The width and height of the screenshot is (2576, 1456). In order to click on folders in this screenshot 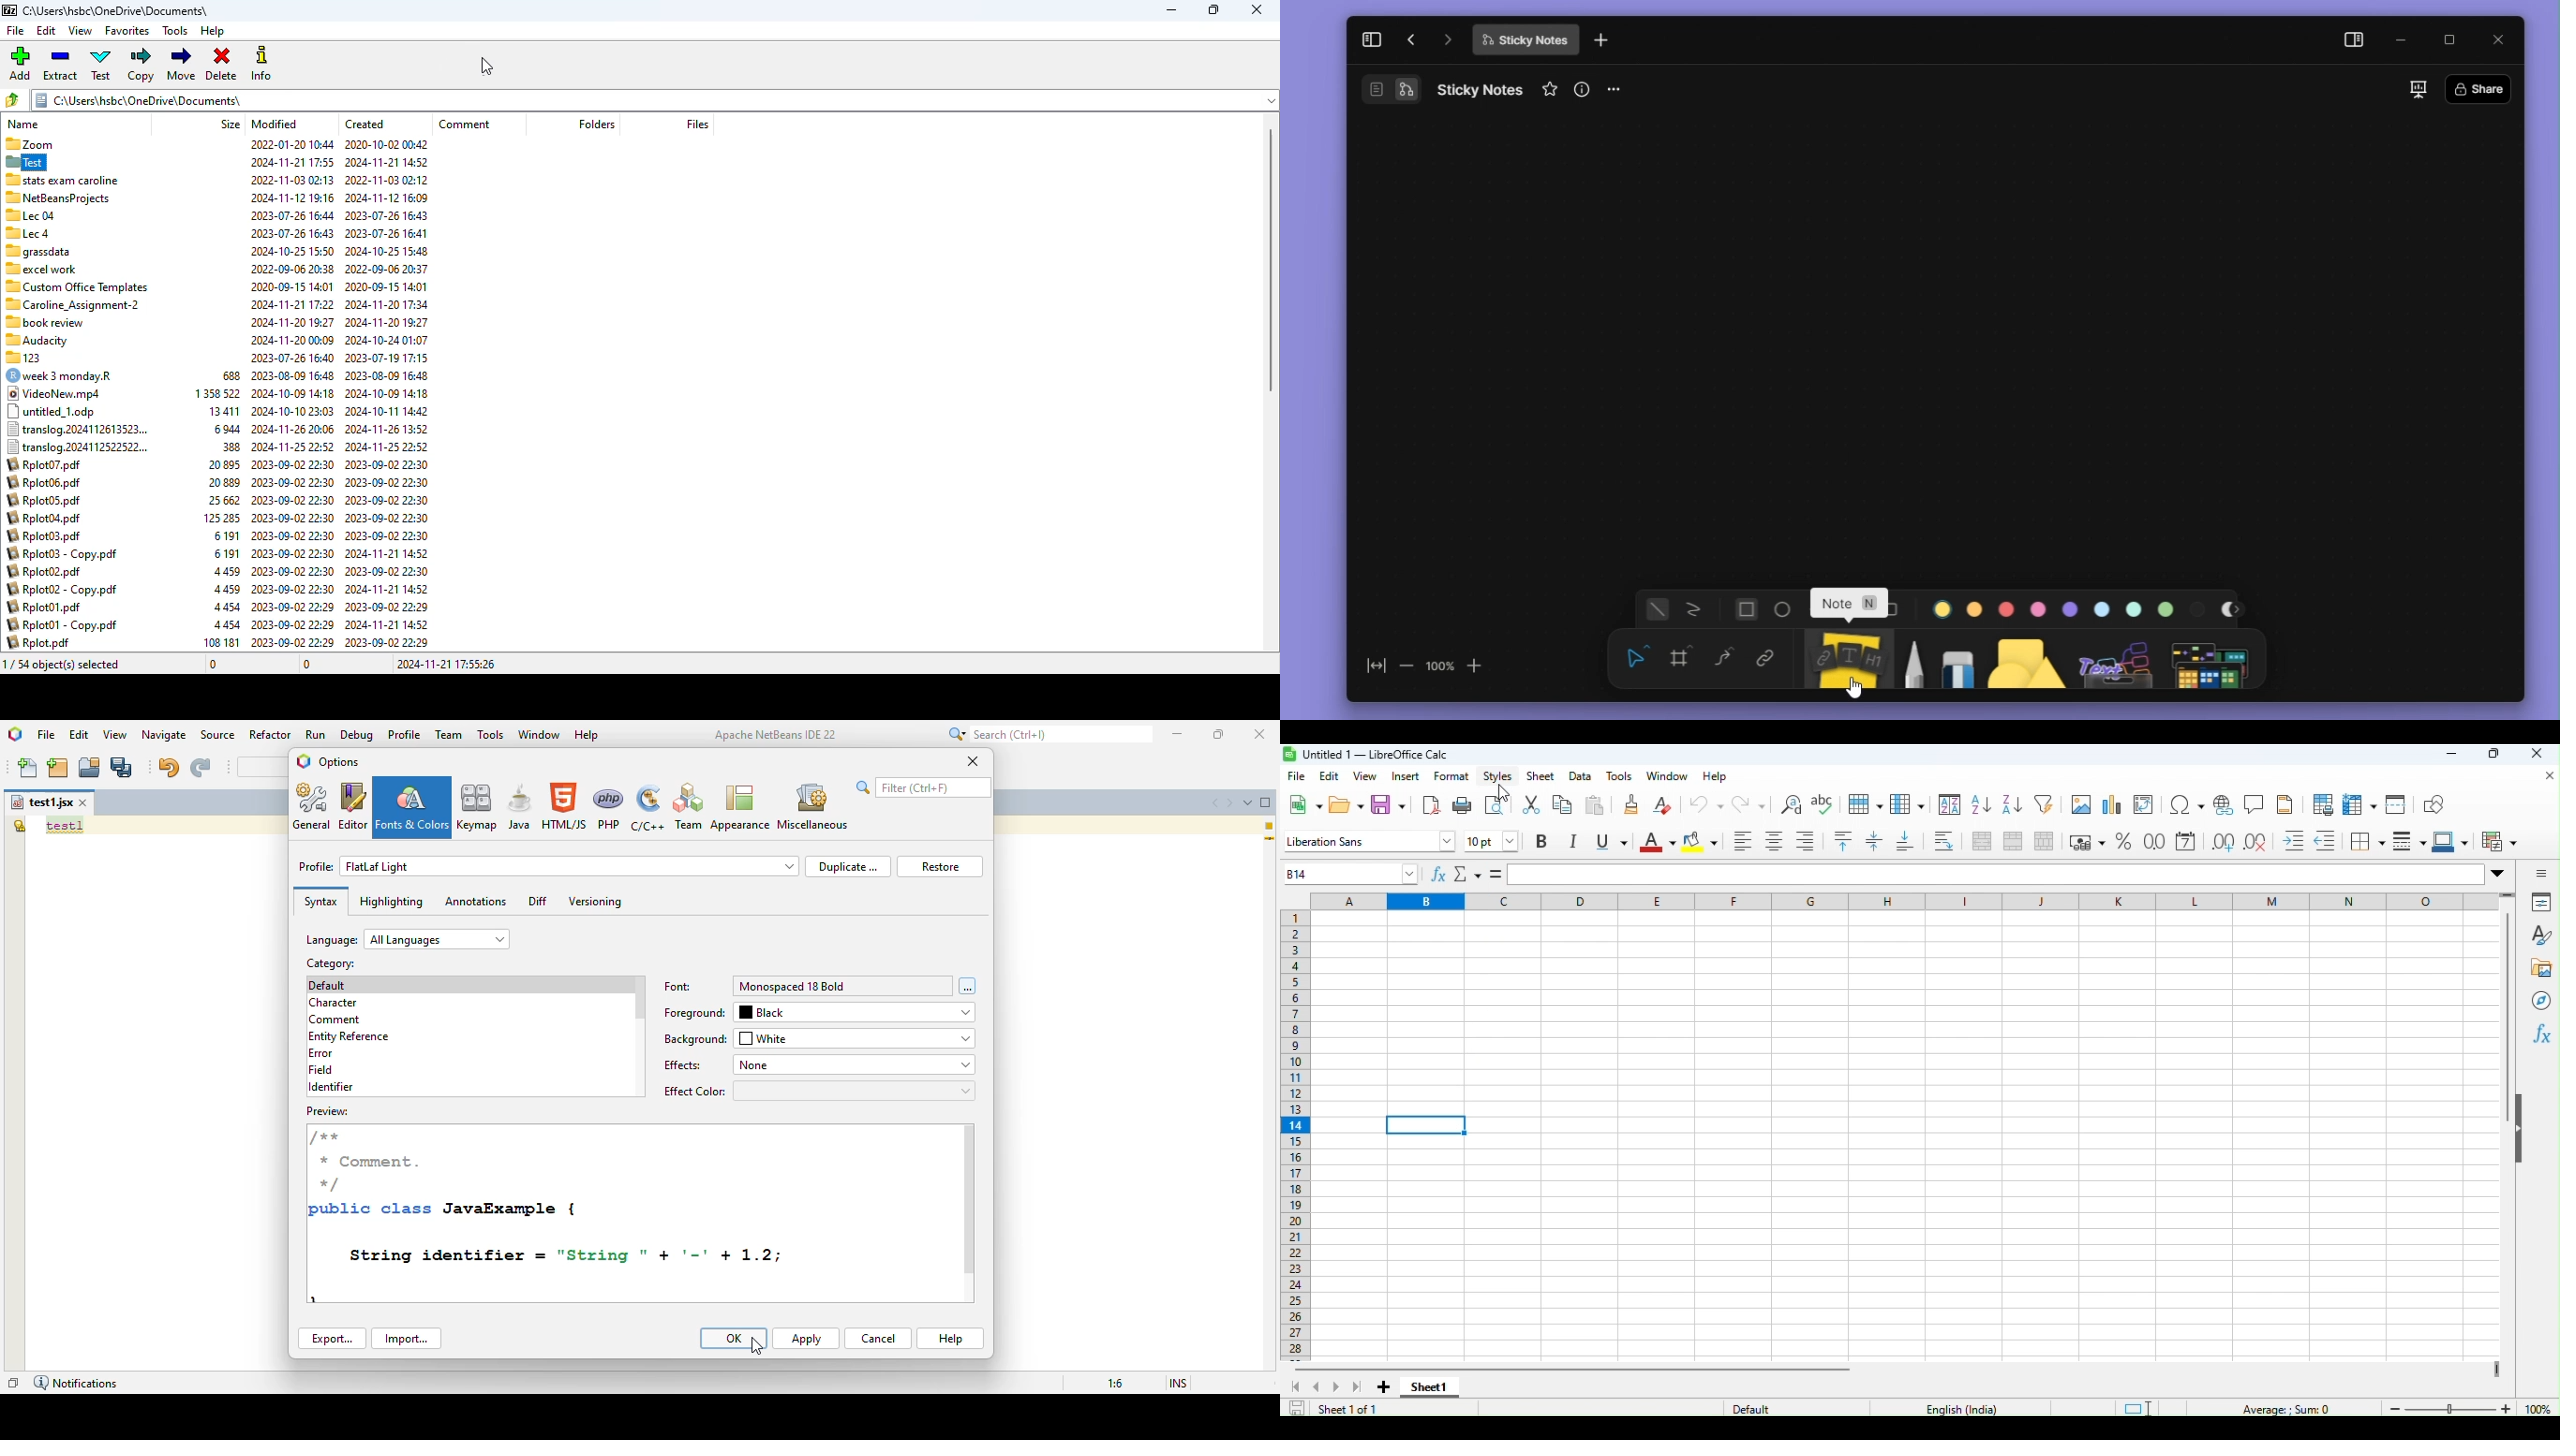, I will do `click(595, 124)`.